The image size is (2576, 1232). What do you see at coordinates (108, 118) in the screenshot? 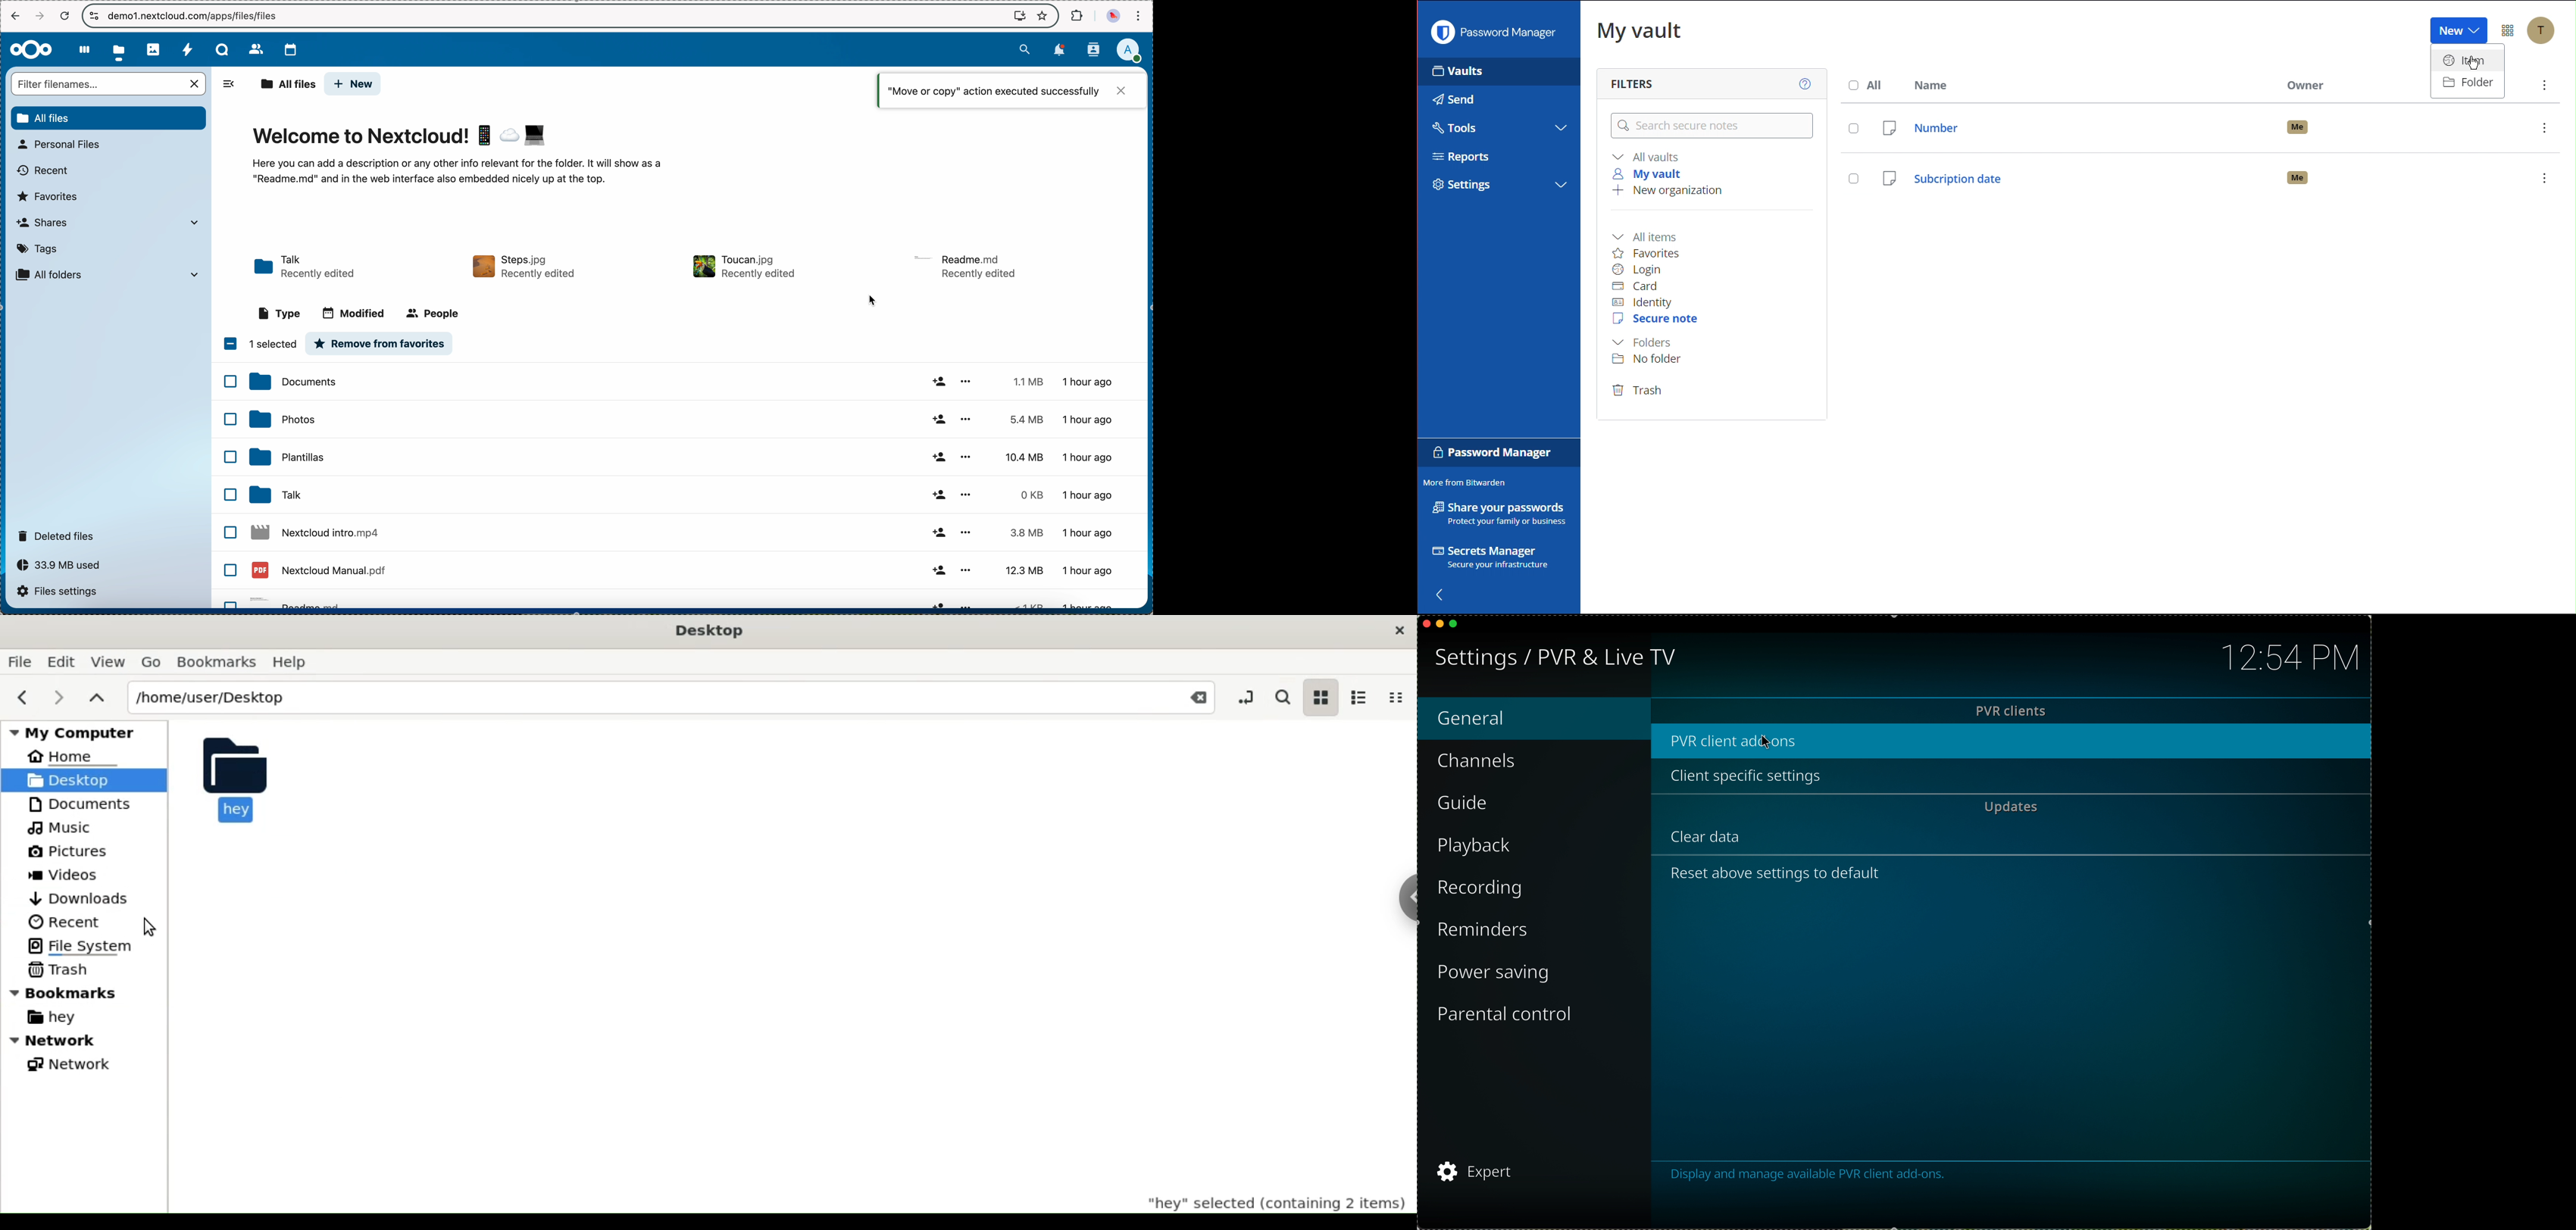
I see `all files` at bounding box center [108, 118].